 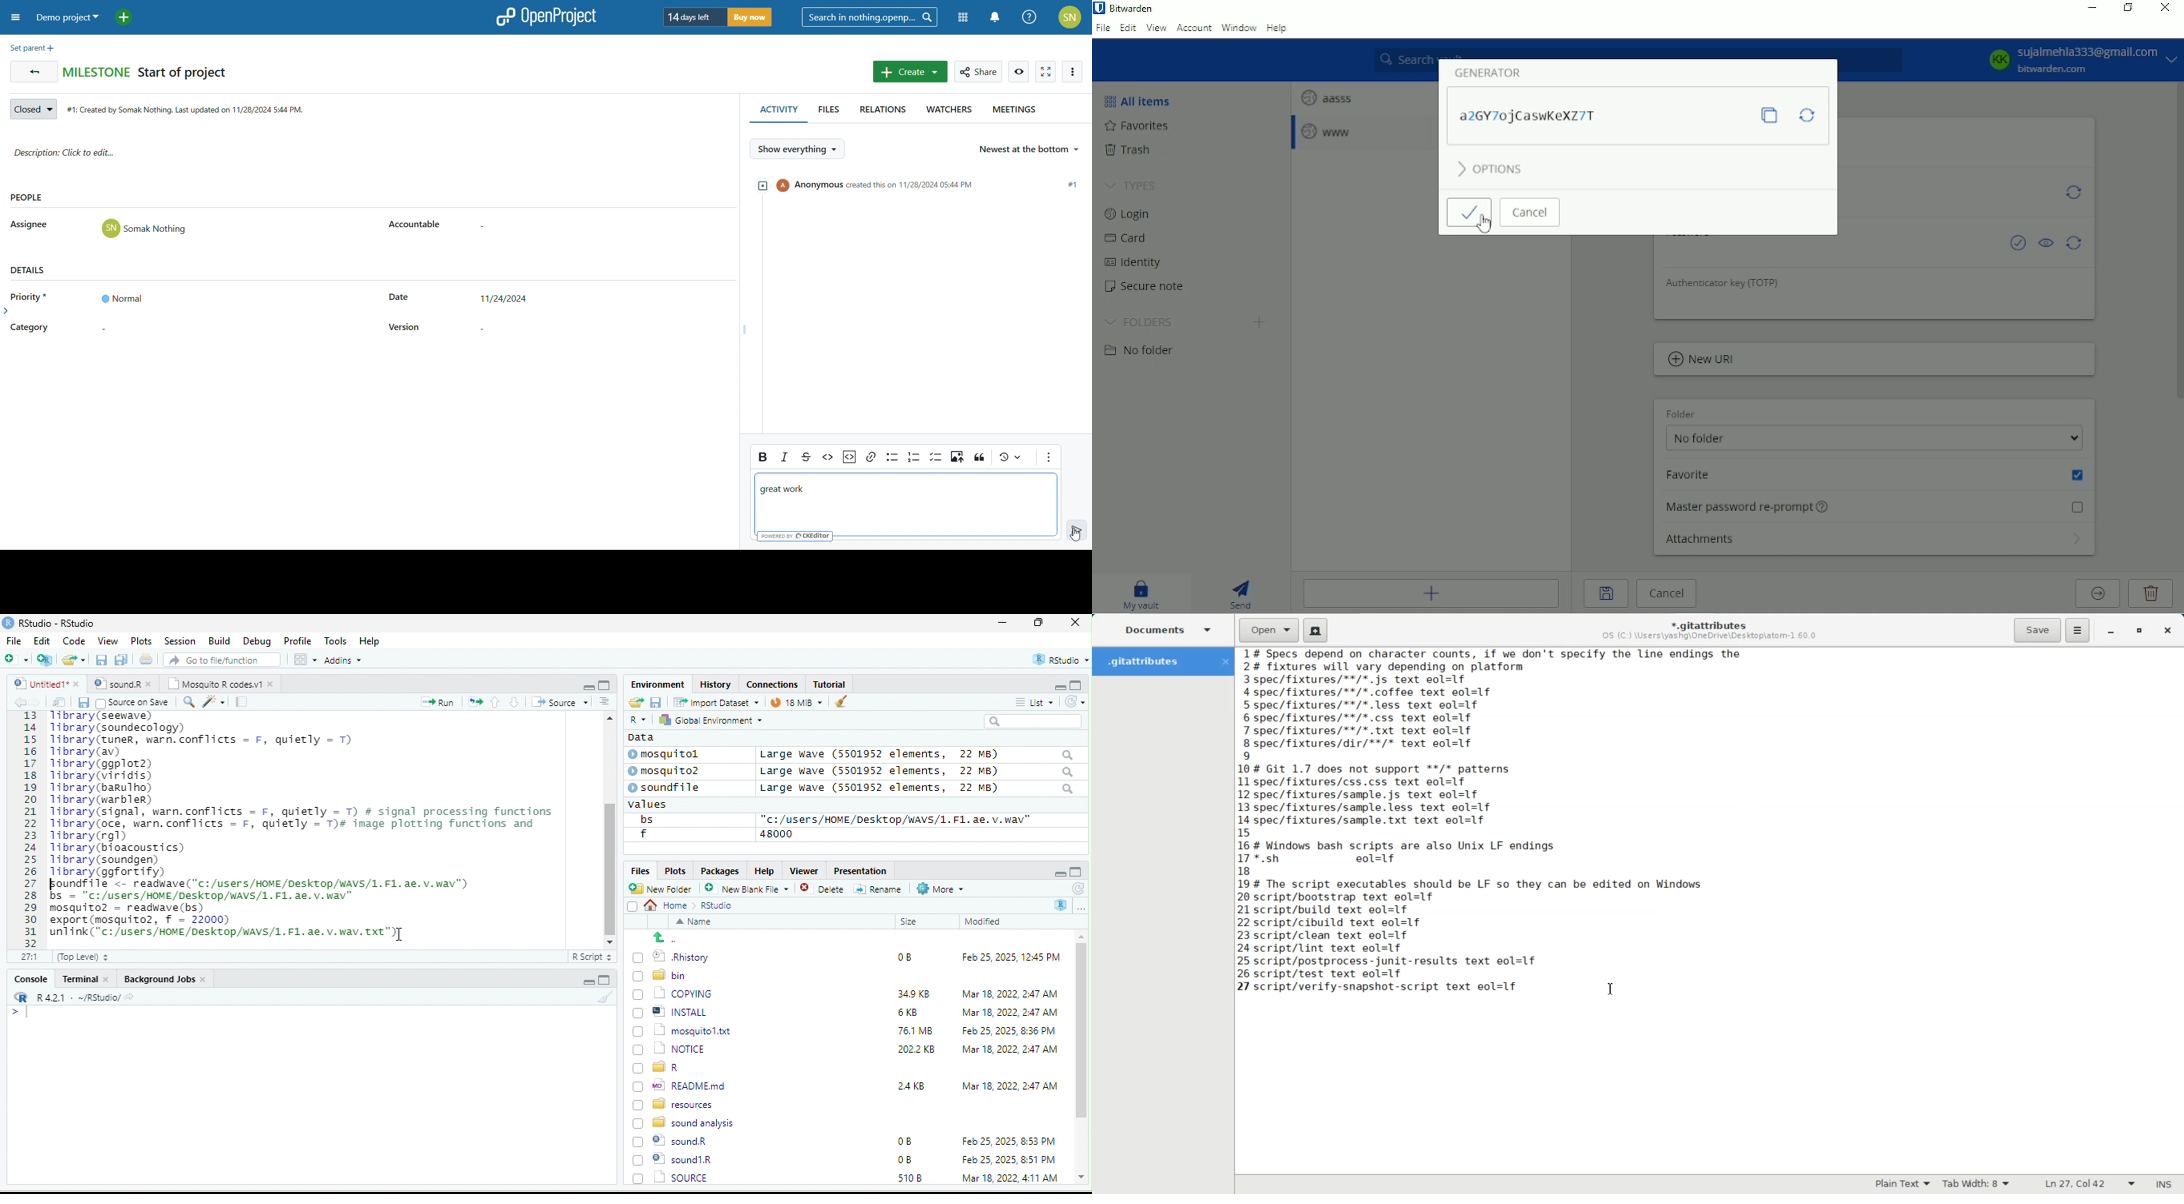 I want to click on save, so click(x=655, y=701).